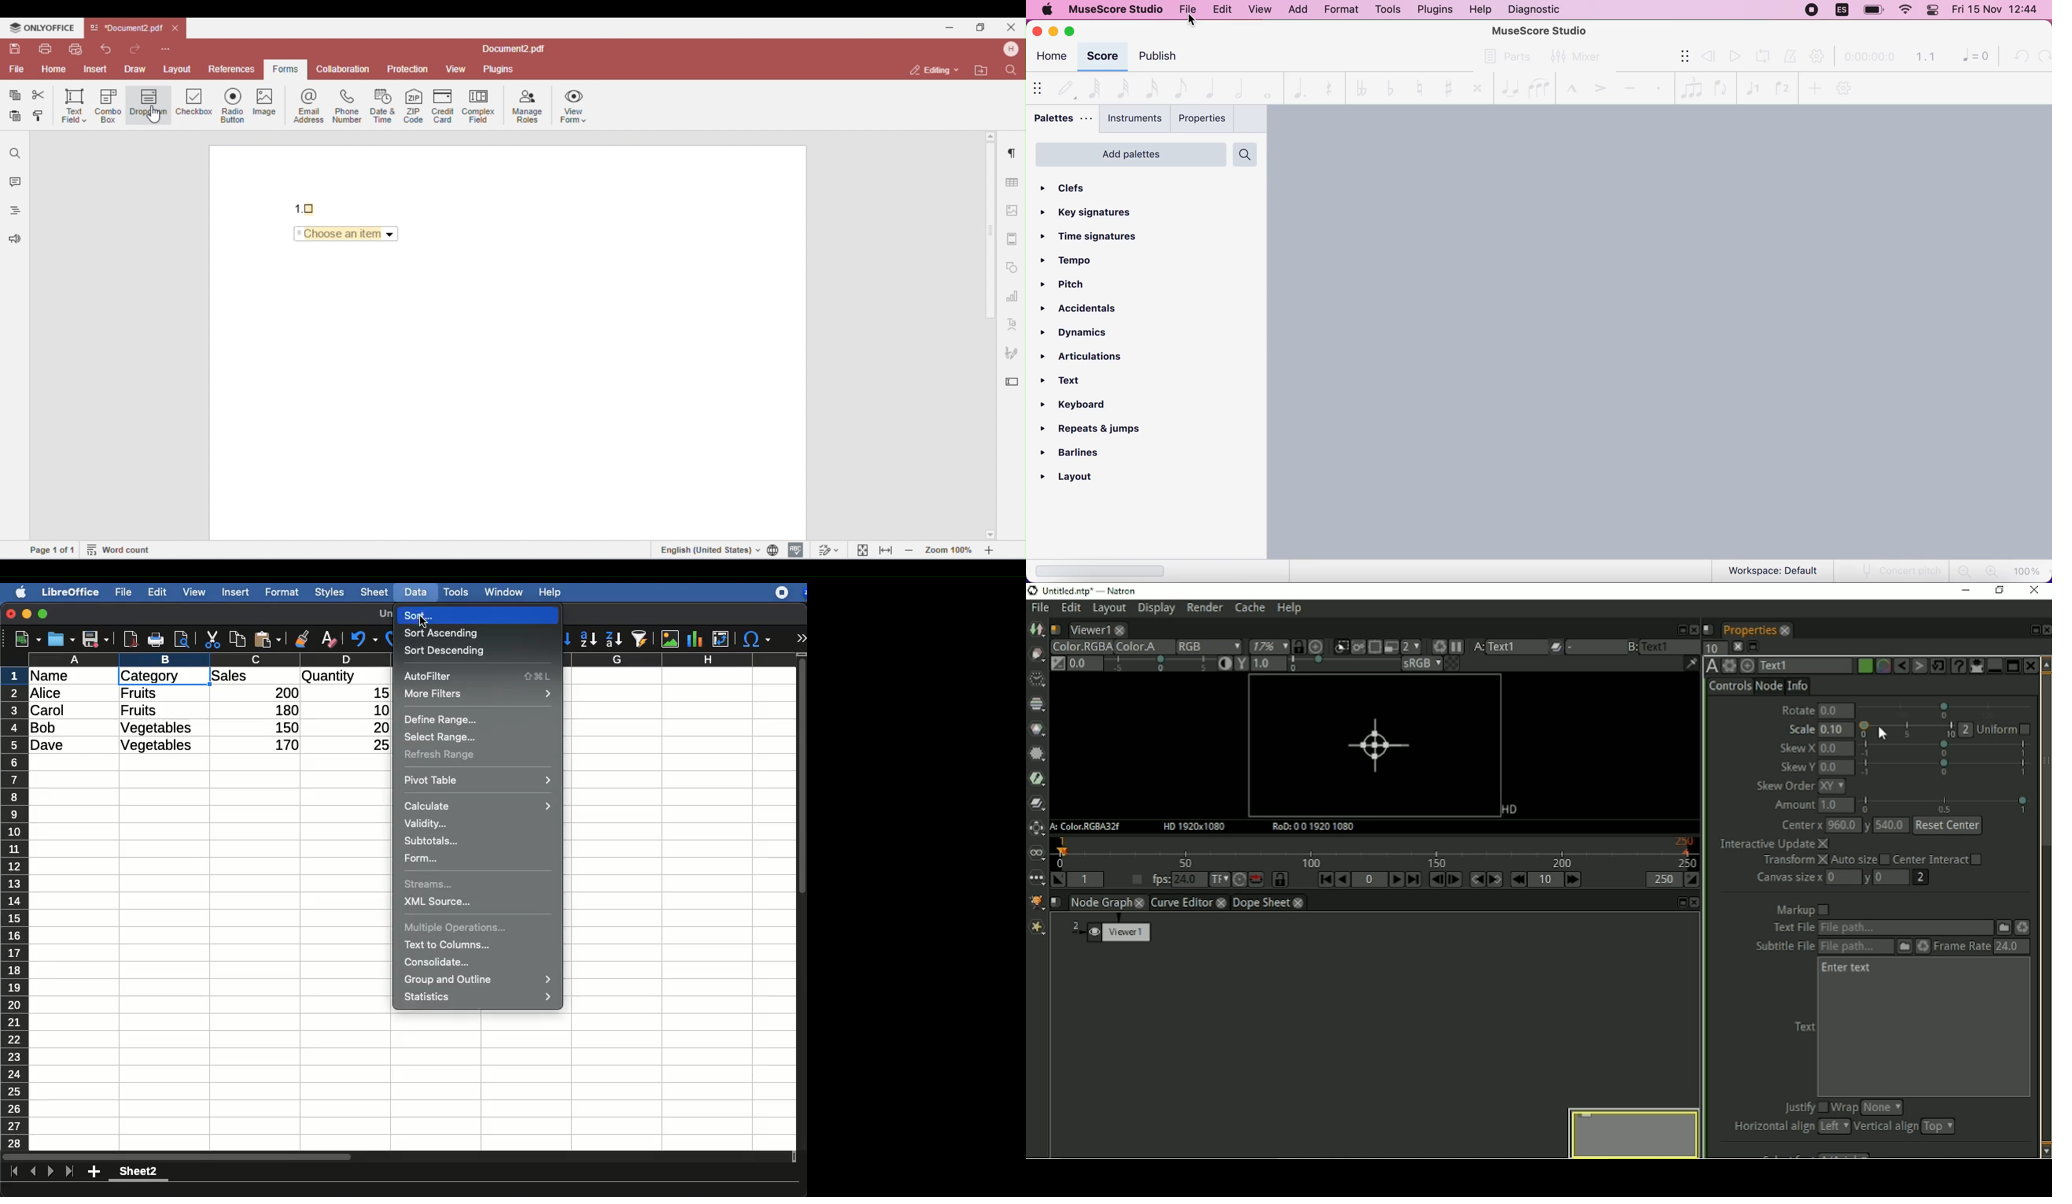 The height and width of the screenshot is (1204, 2072). I want to click on 150, so click(284, 727).